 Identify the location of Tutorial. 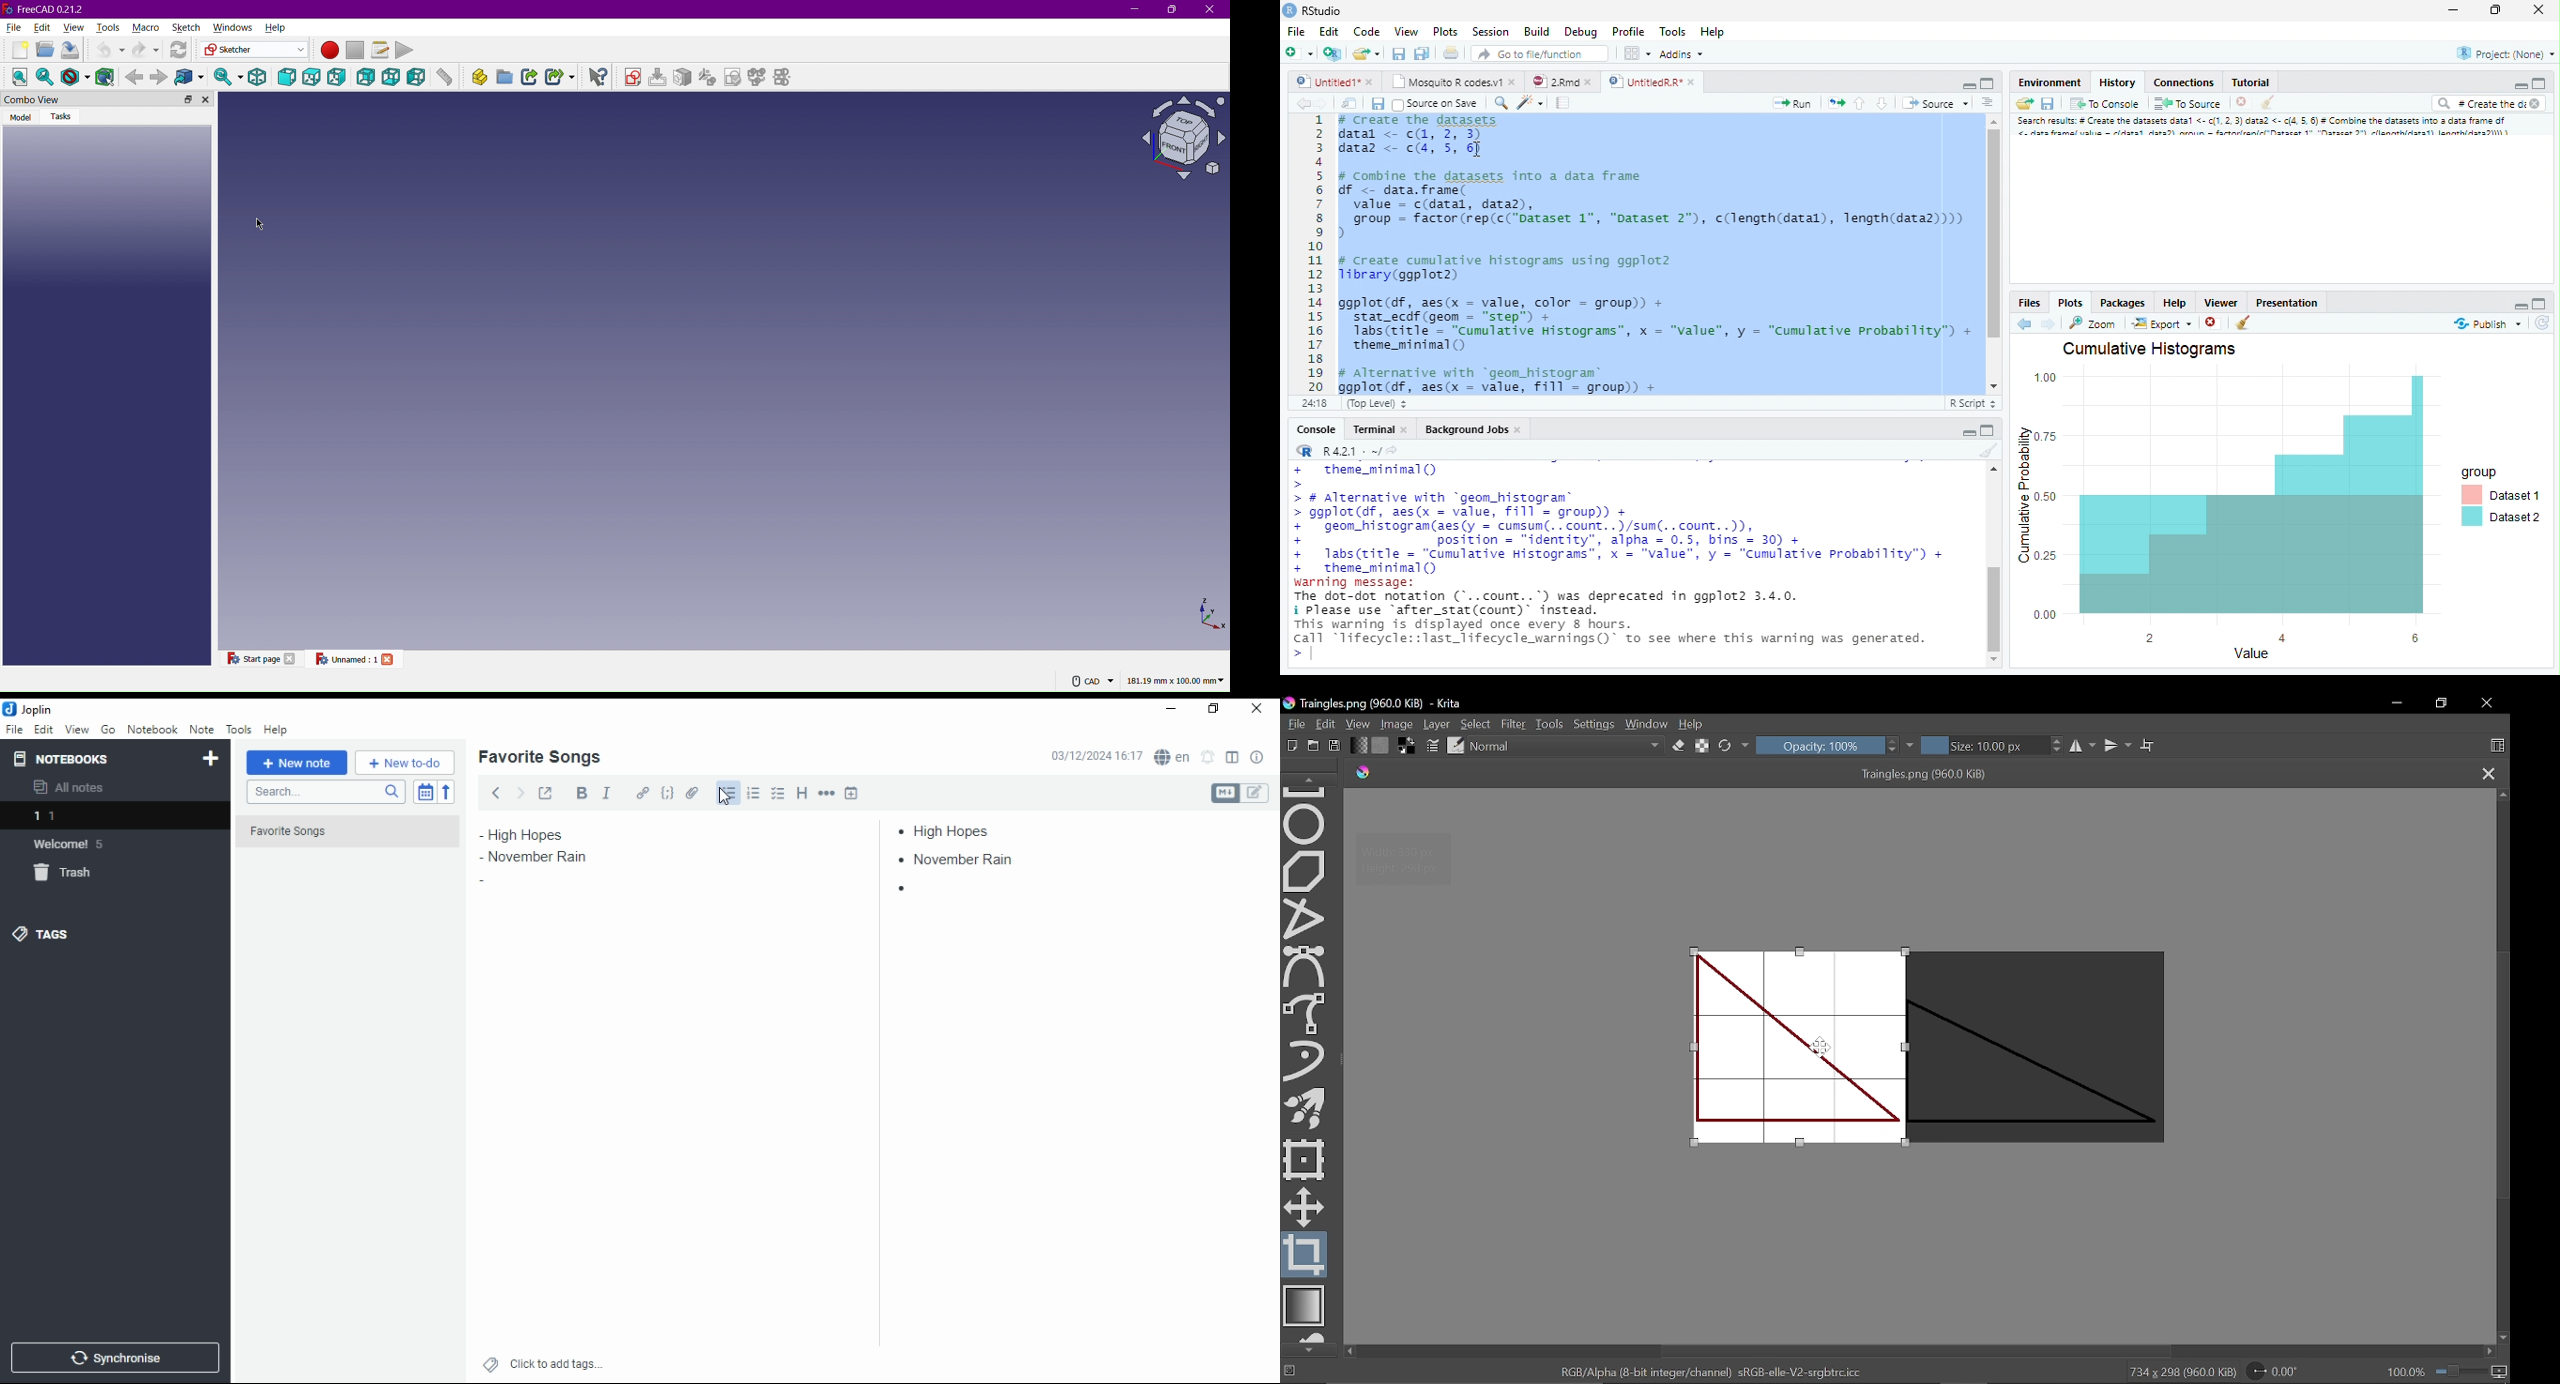
(2251, 83).